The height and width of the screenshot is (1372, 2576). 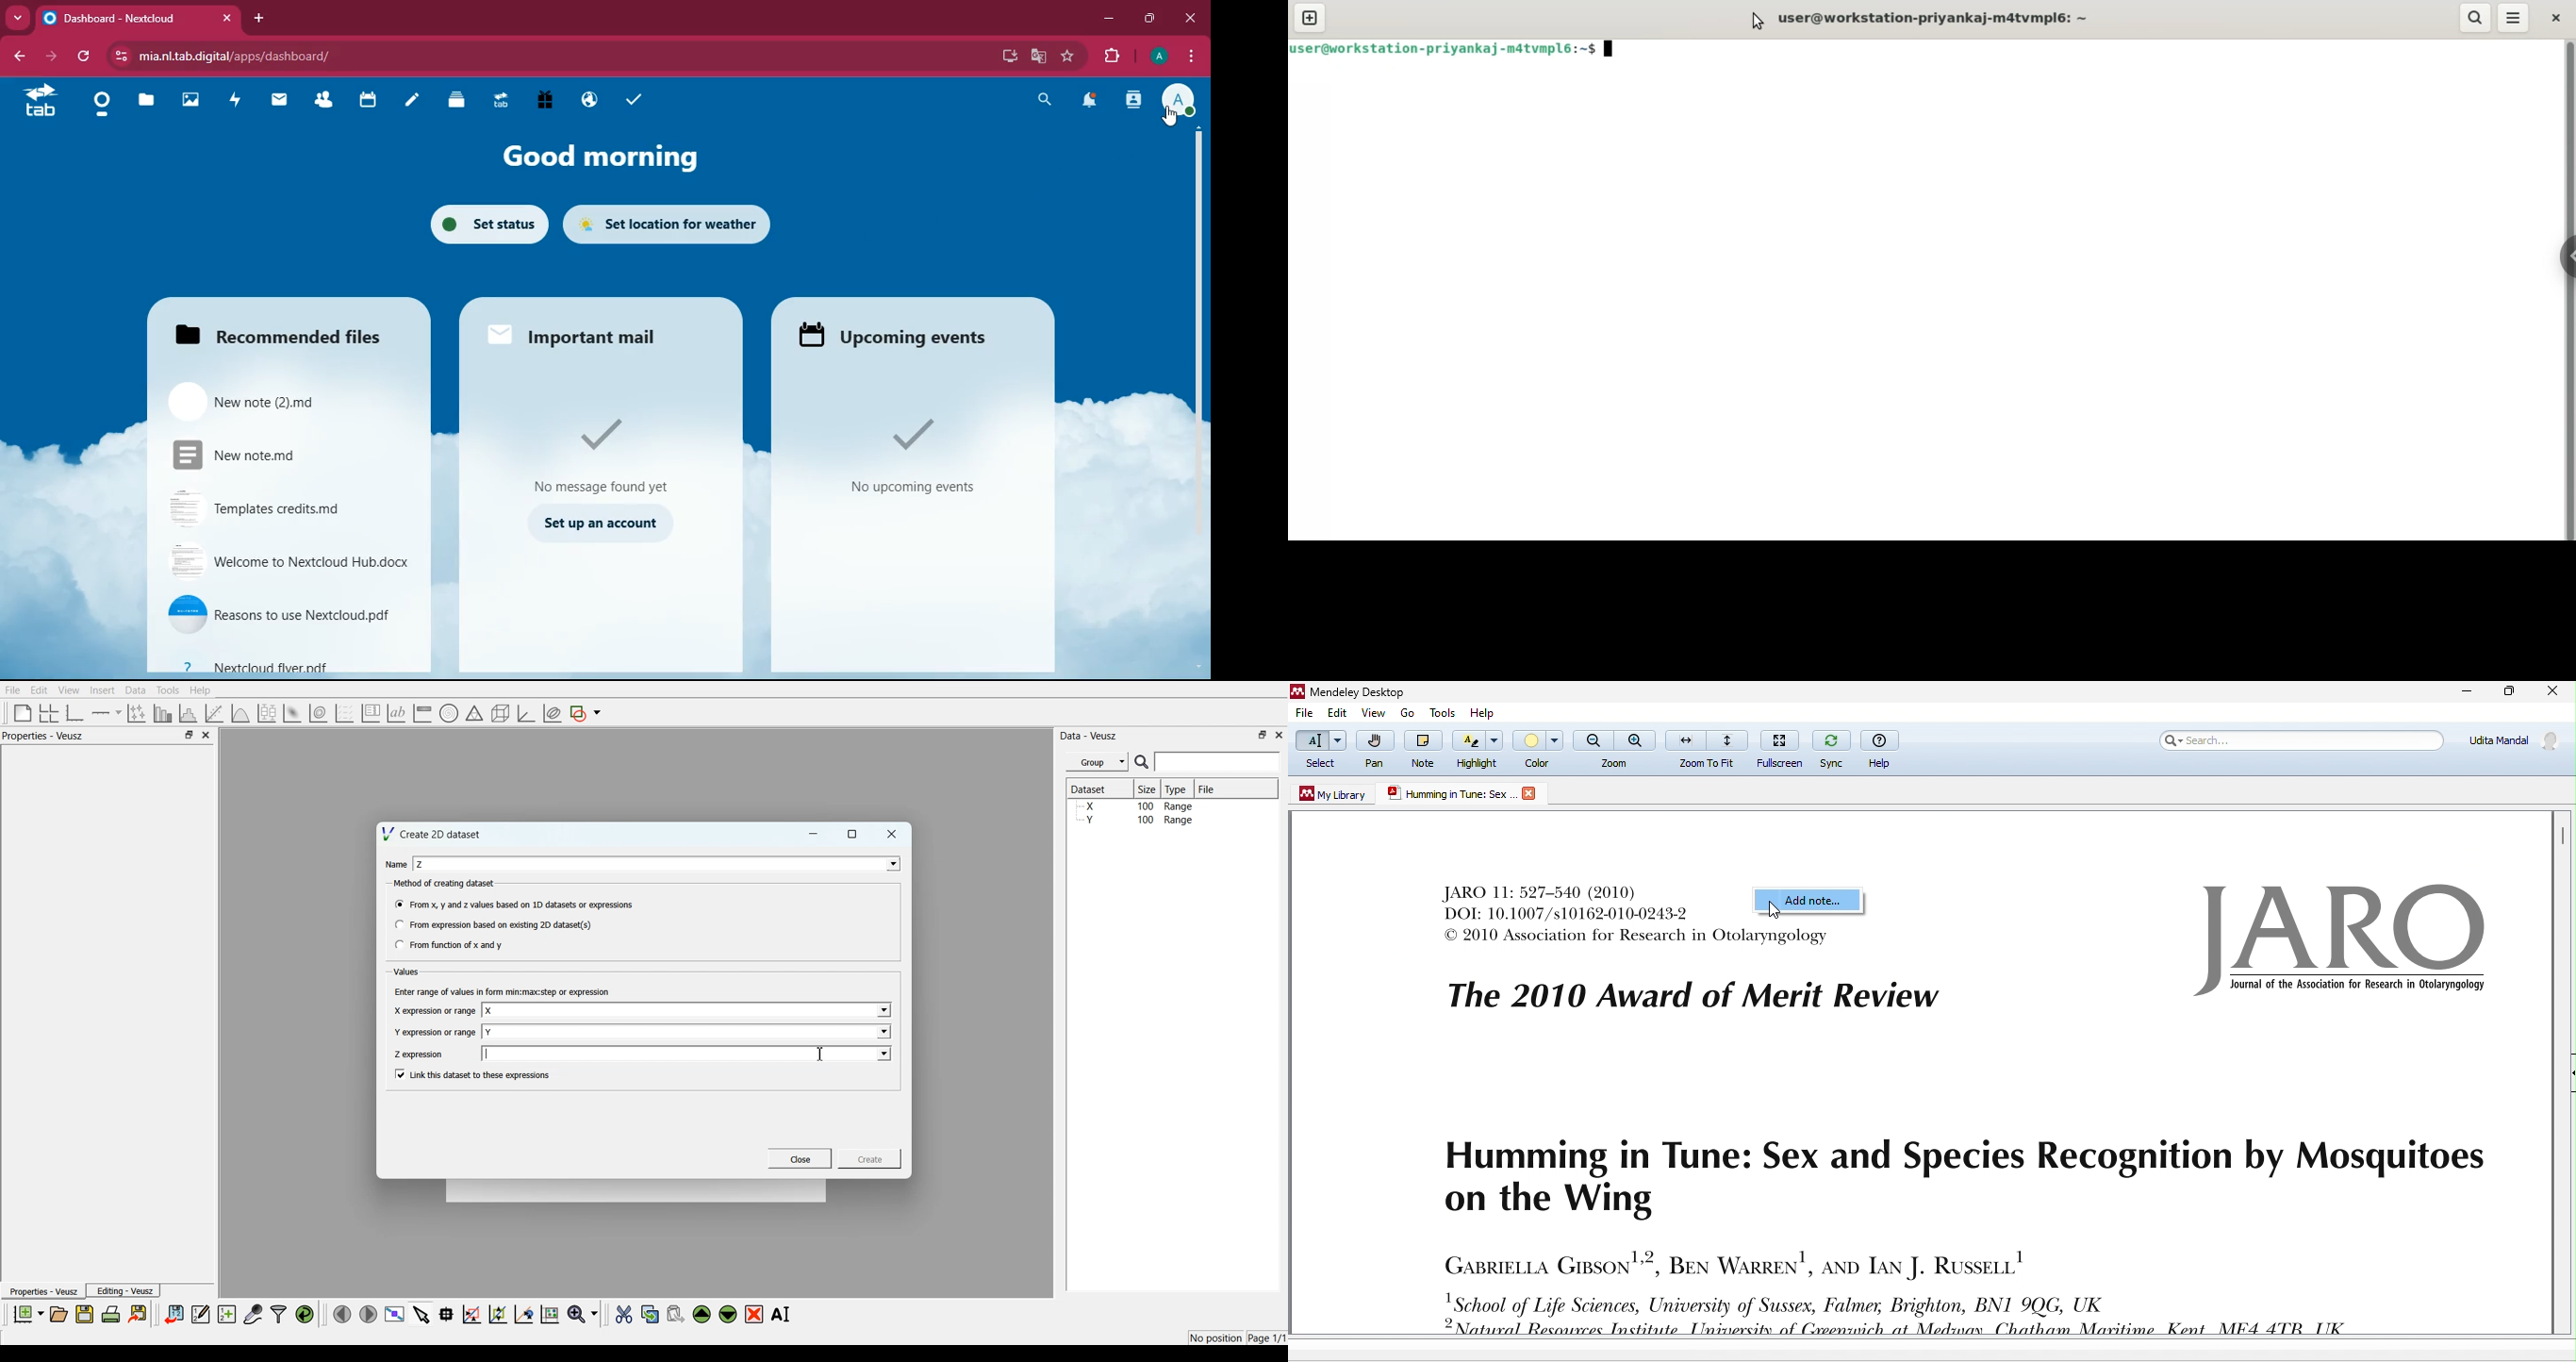 What do you see at coordinates (544, 99) in the screenshot?
I see `gift` at bounding box center [544, 99].